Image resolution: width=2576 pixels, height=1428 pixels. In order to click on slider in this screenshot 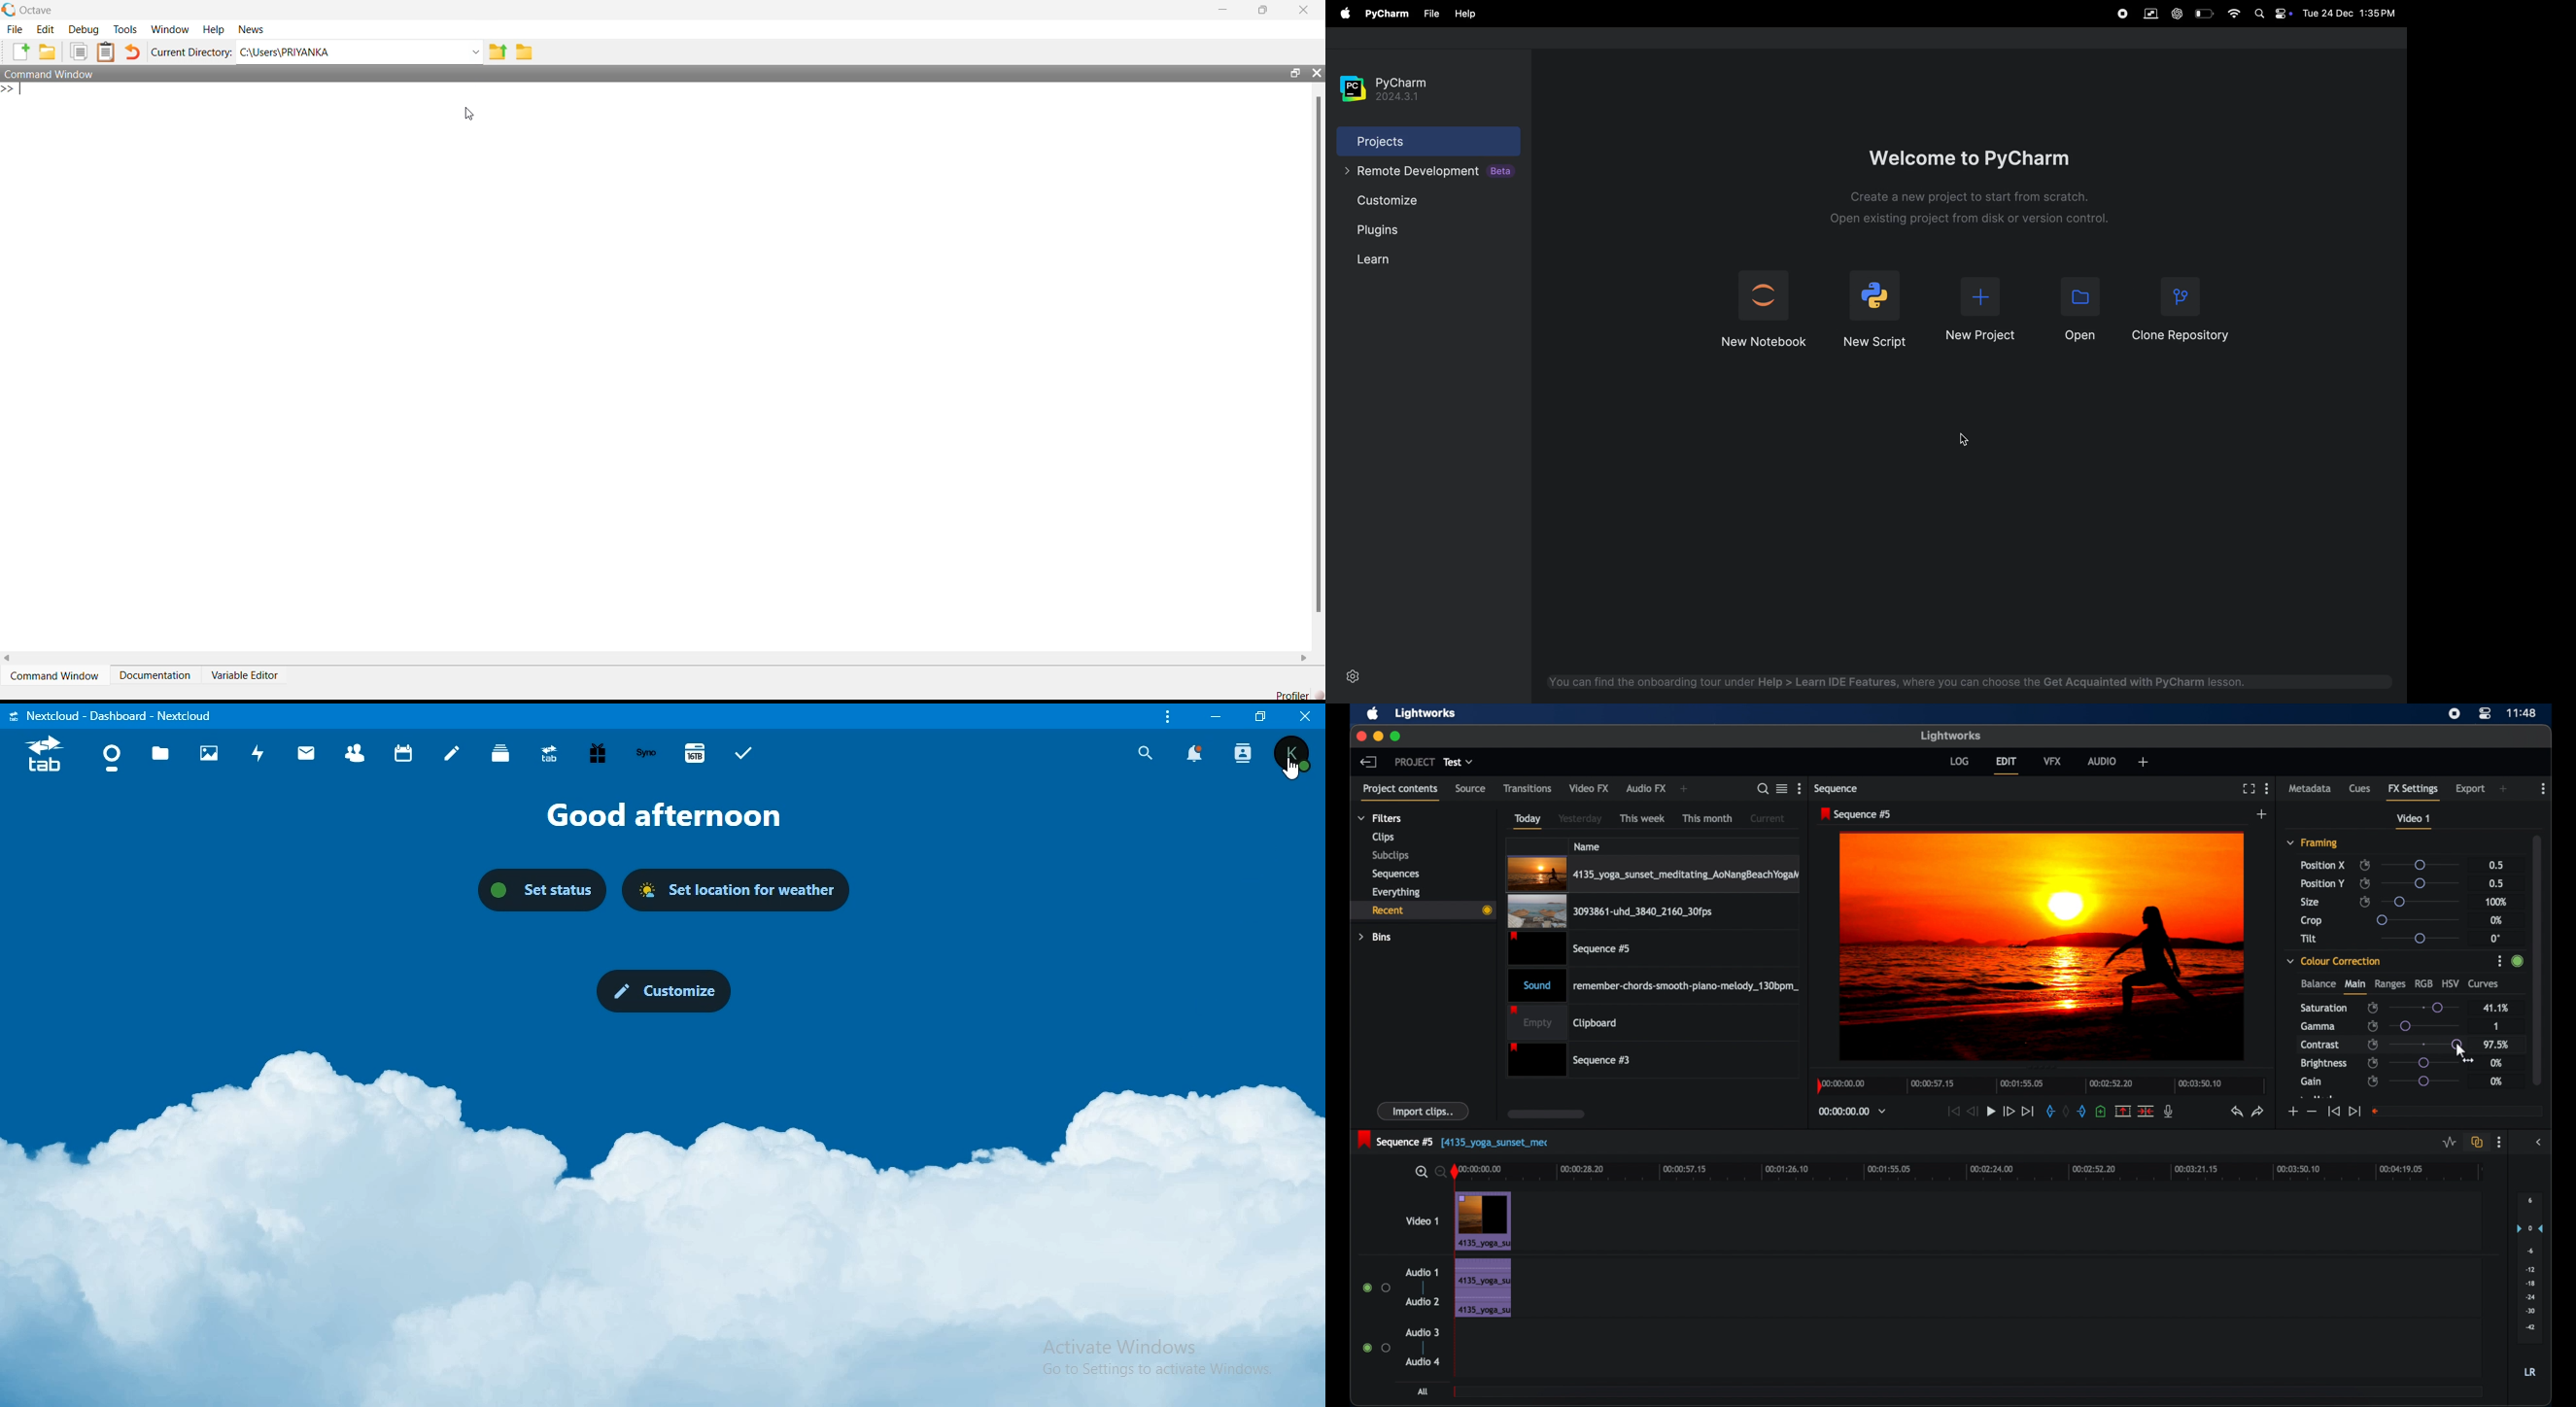, I will do `click(2423, 883)`.